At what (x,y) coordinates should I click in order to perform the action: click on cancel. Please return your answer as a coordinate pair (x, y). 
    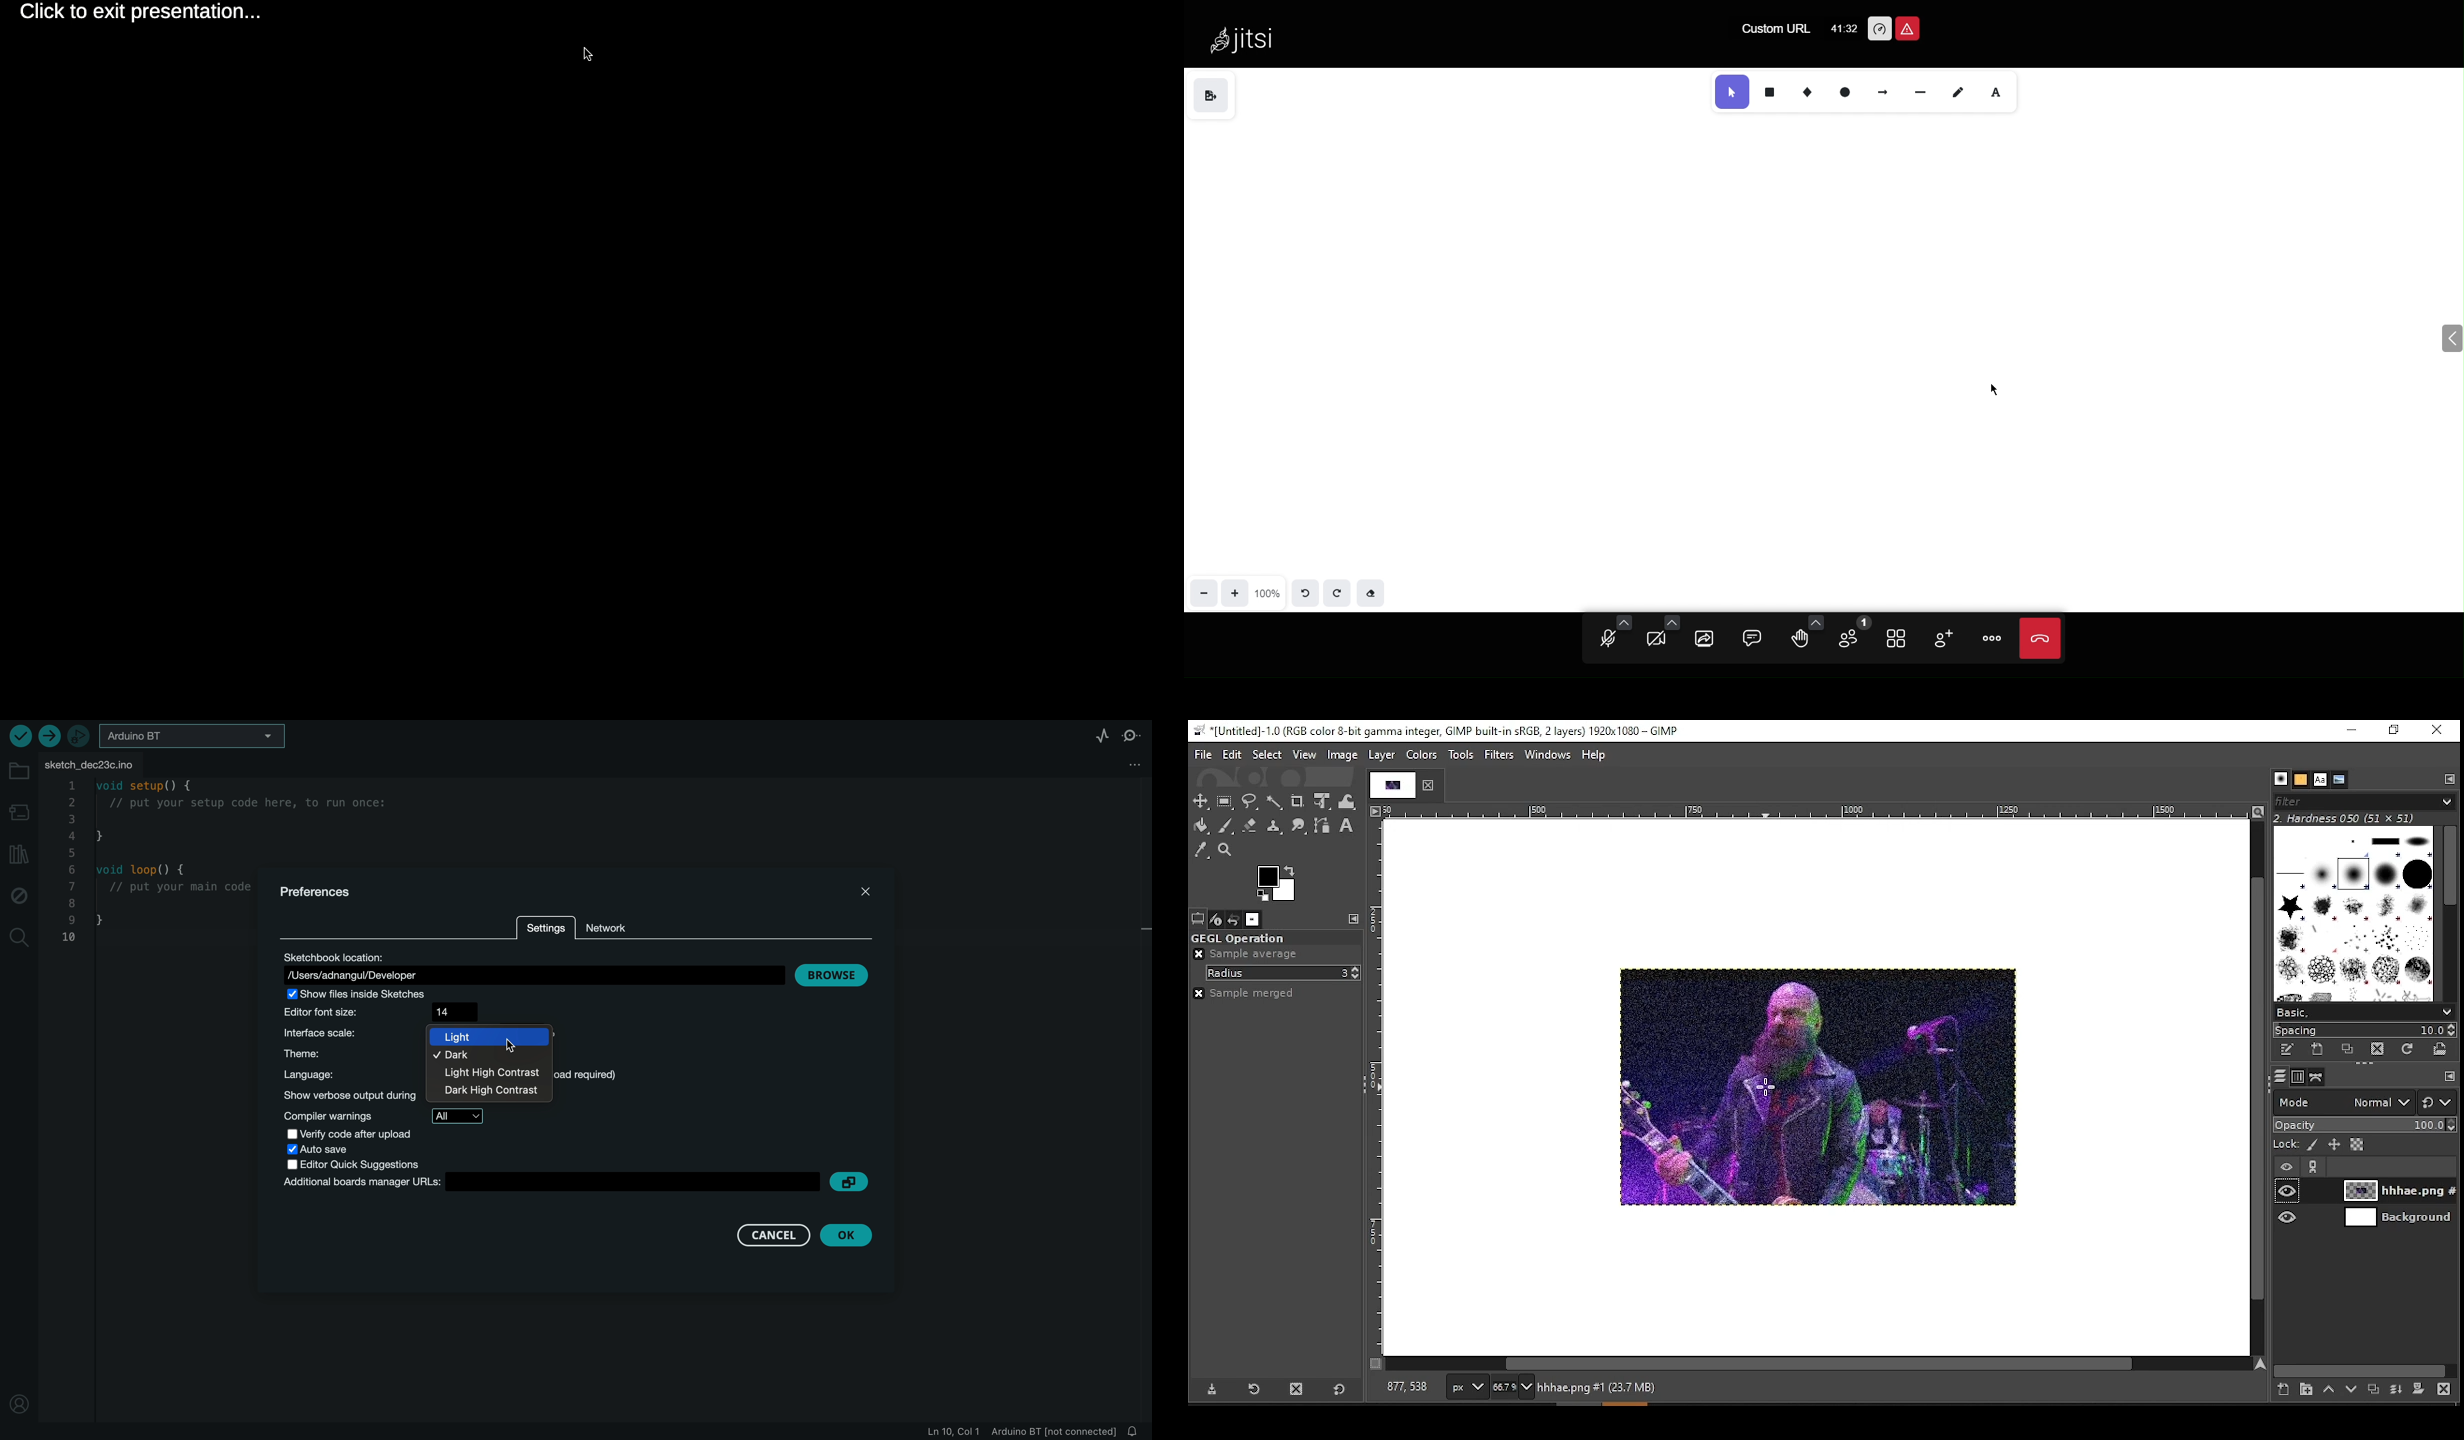
    Looking at the image, I should click on (774, 1235).